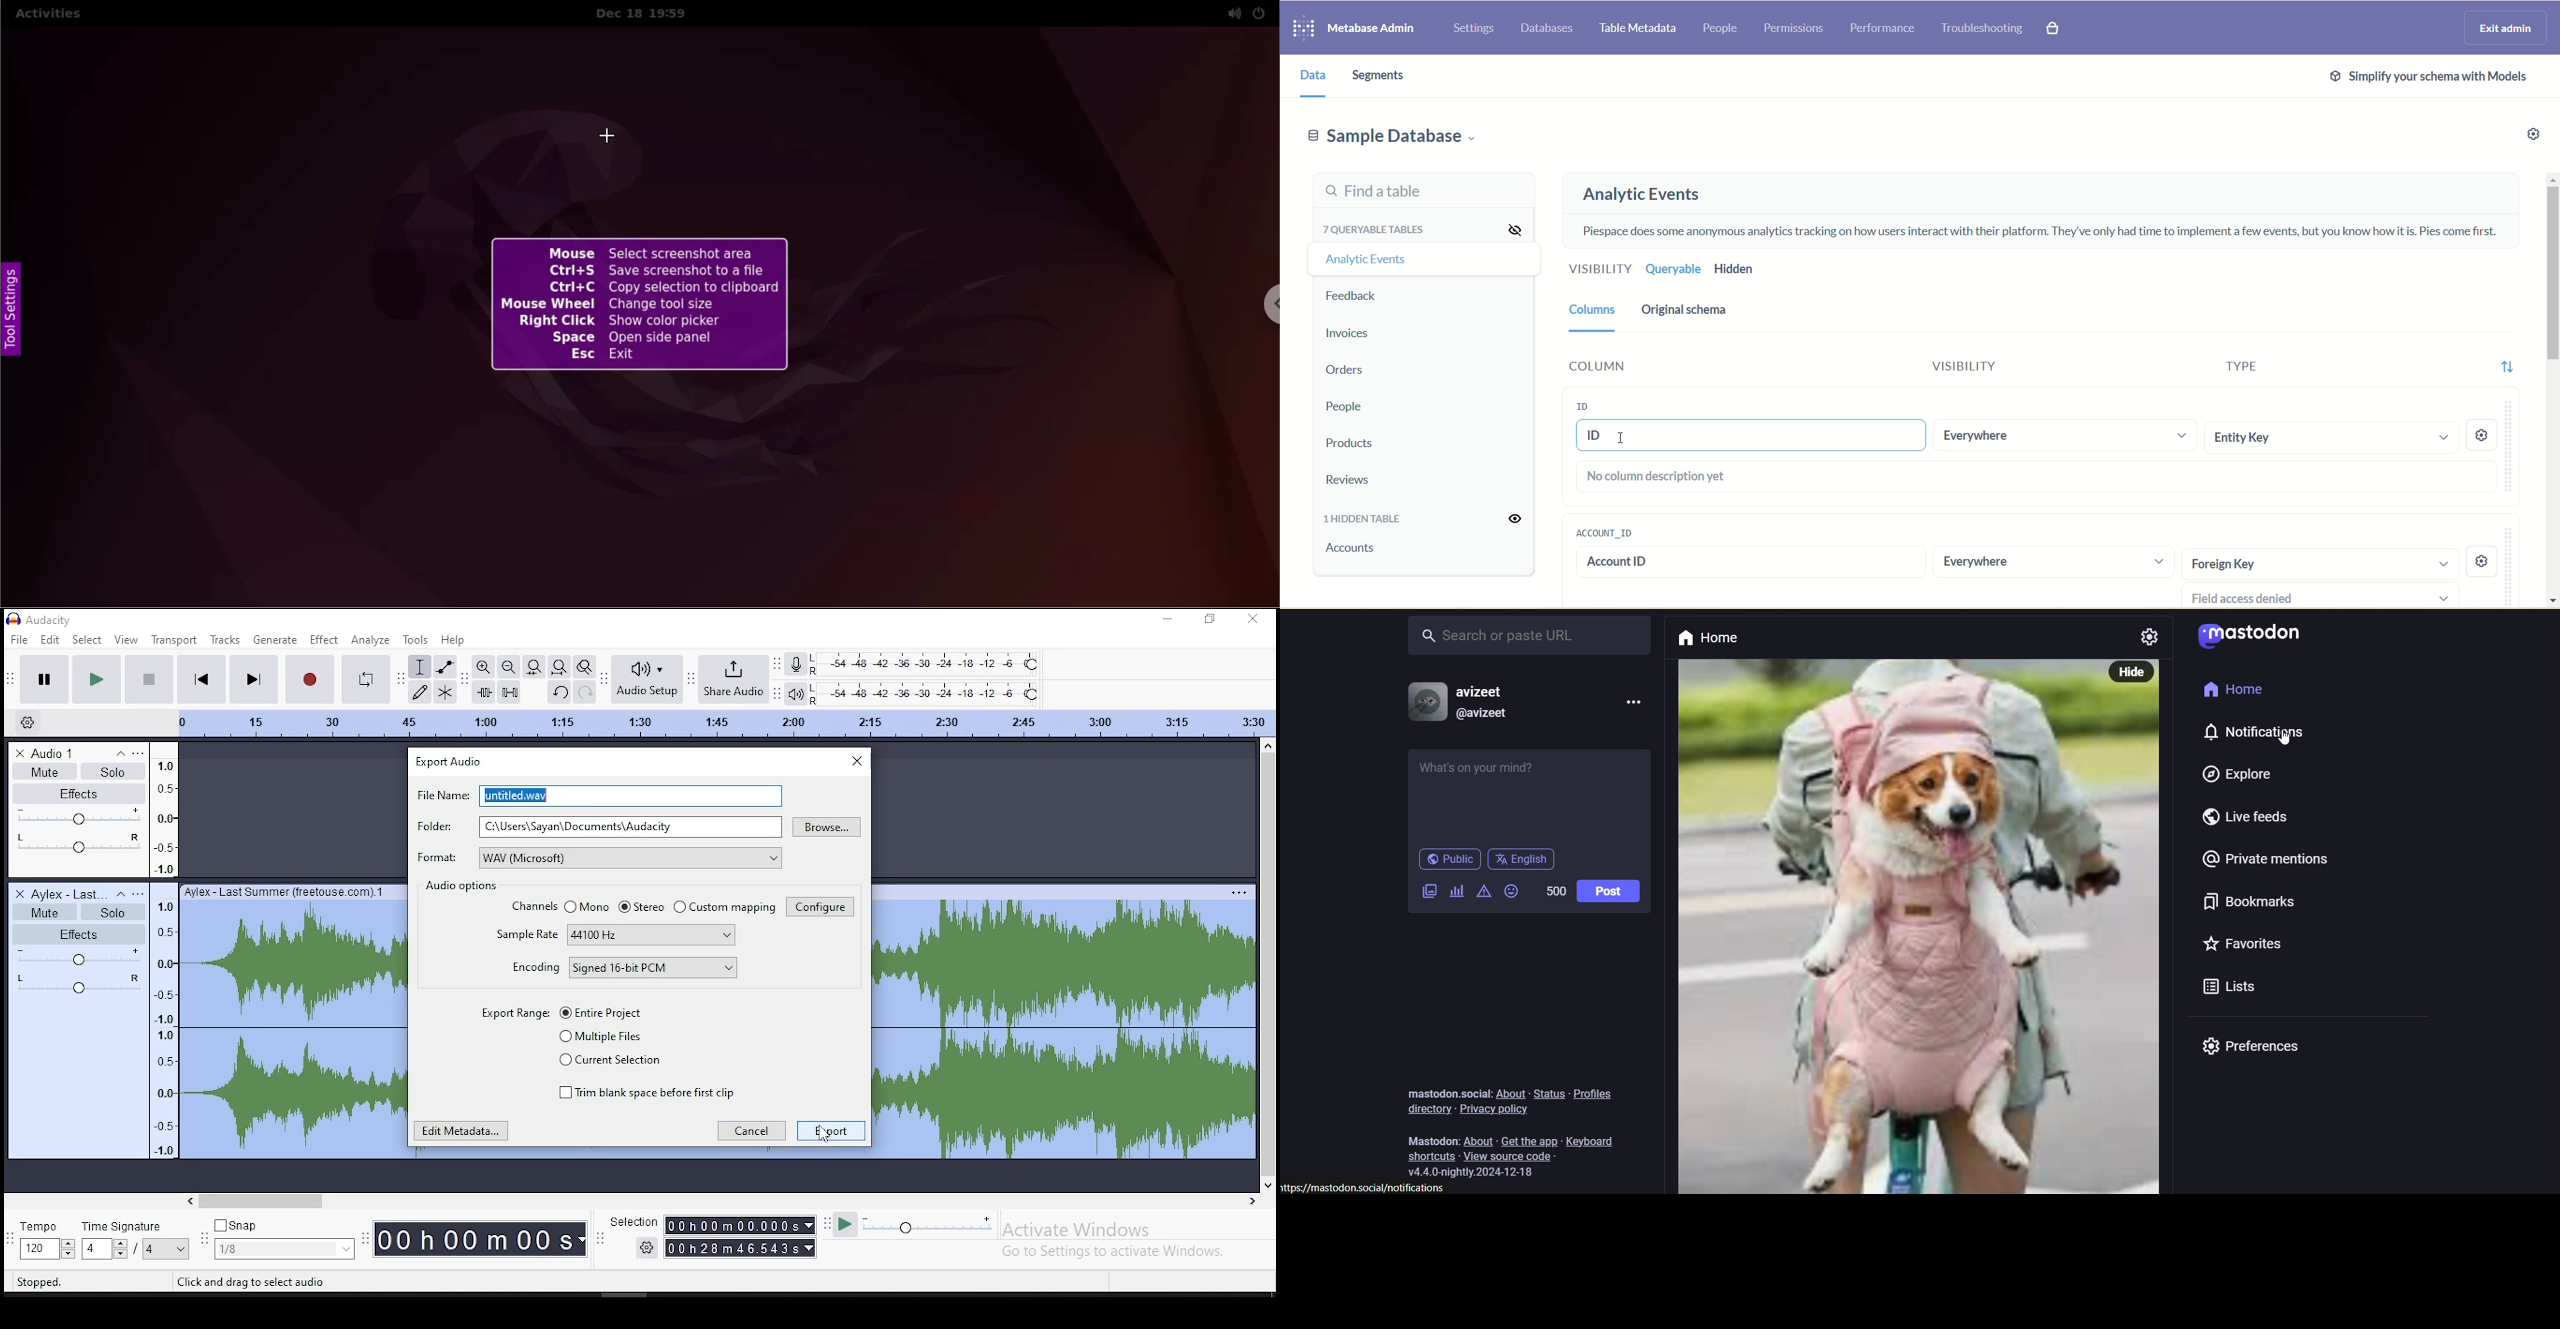 The height and width of the screenshot is (1344, 2576). What do you see at coordinates (614, 934) in the screenshot?
I see `sample rate` at bounding box center [614, 934].